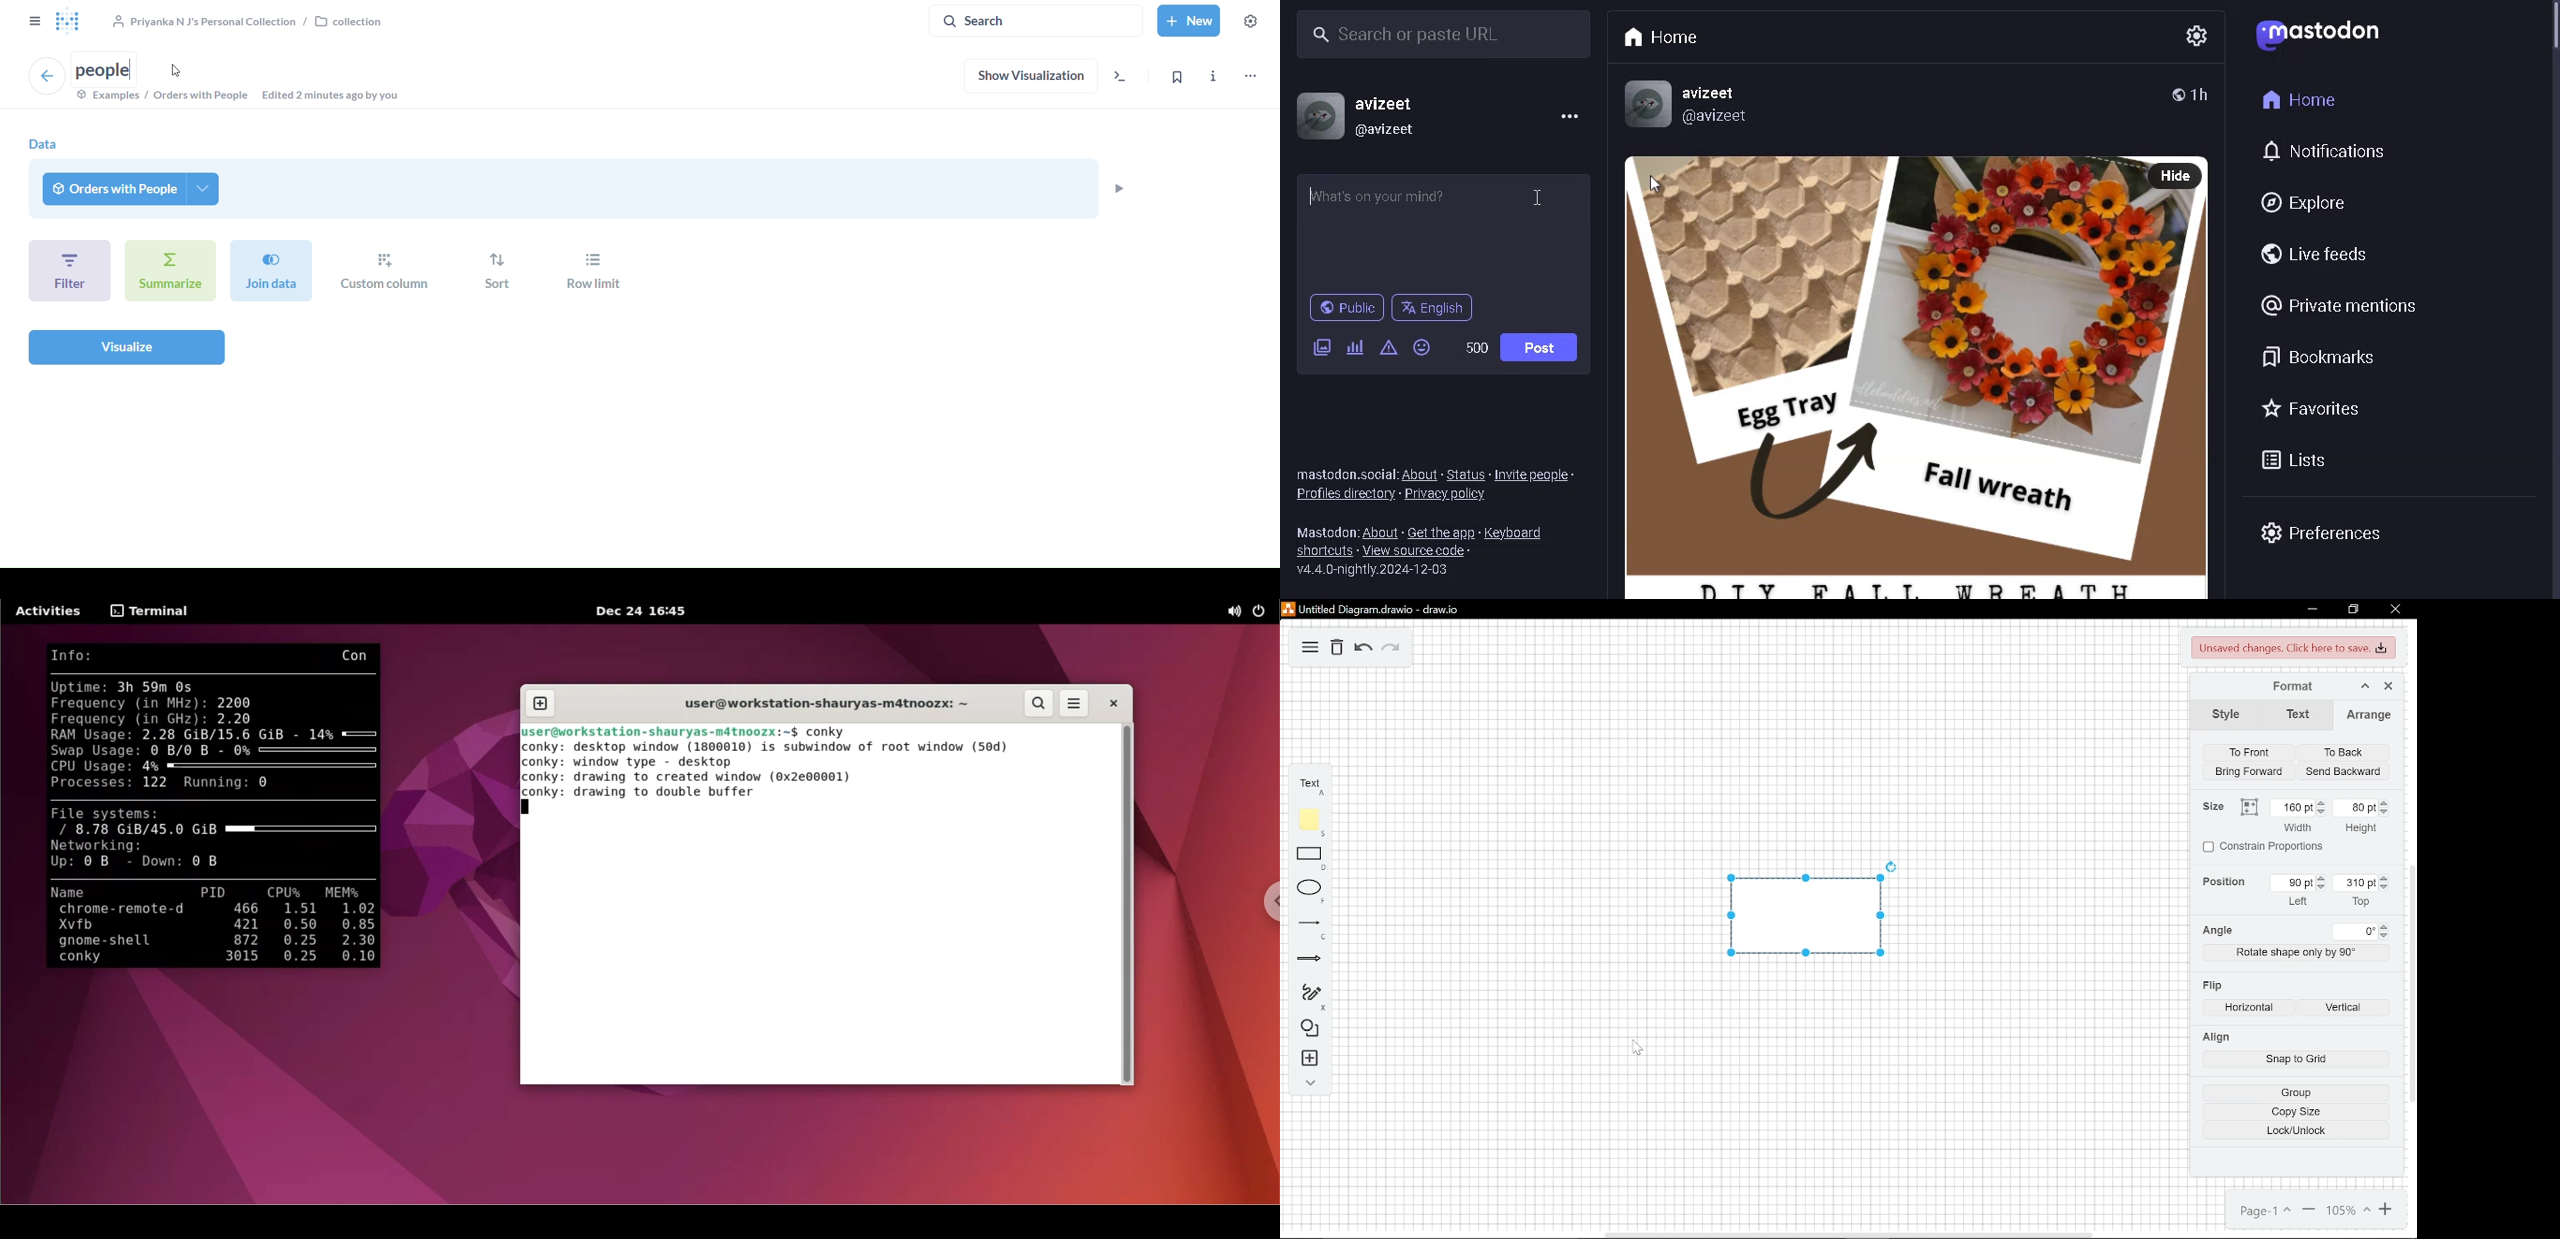  Describe the element at coordinates (2287, 464) in the screenshot. I see `LISTS` at that location.